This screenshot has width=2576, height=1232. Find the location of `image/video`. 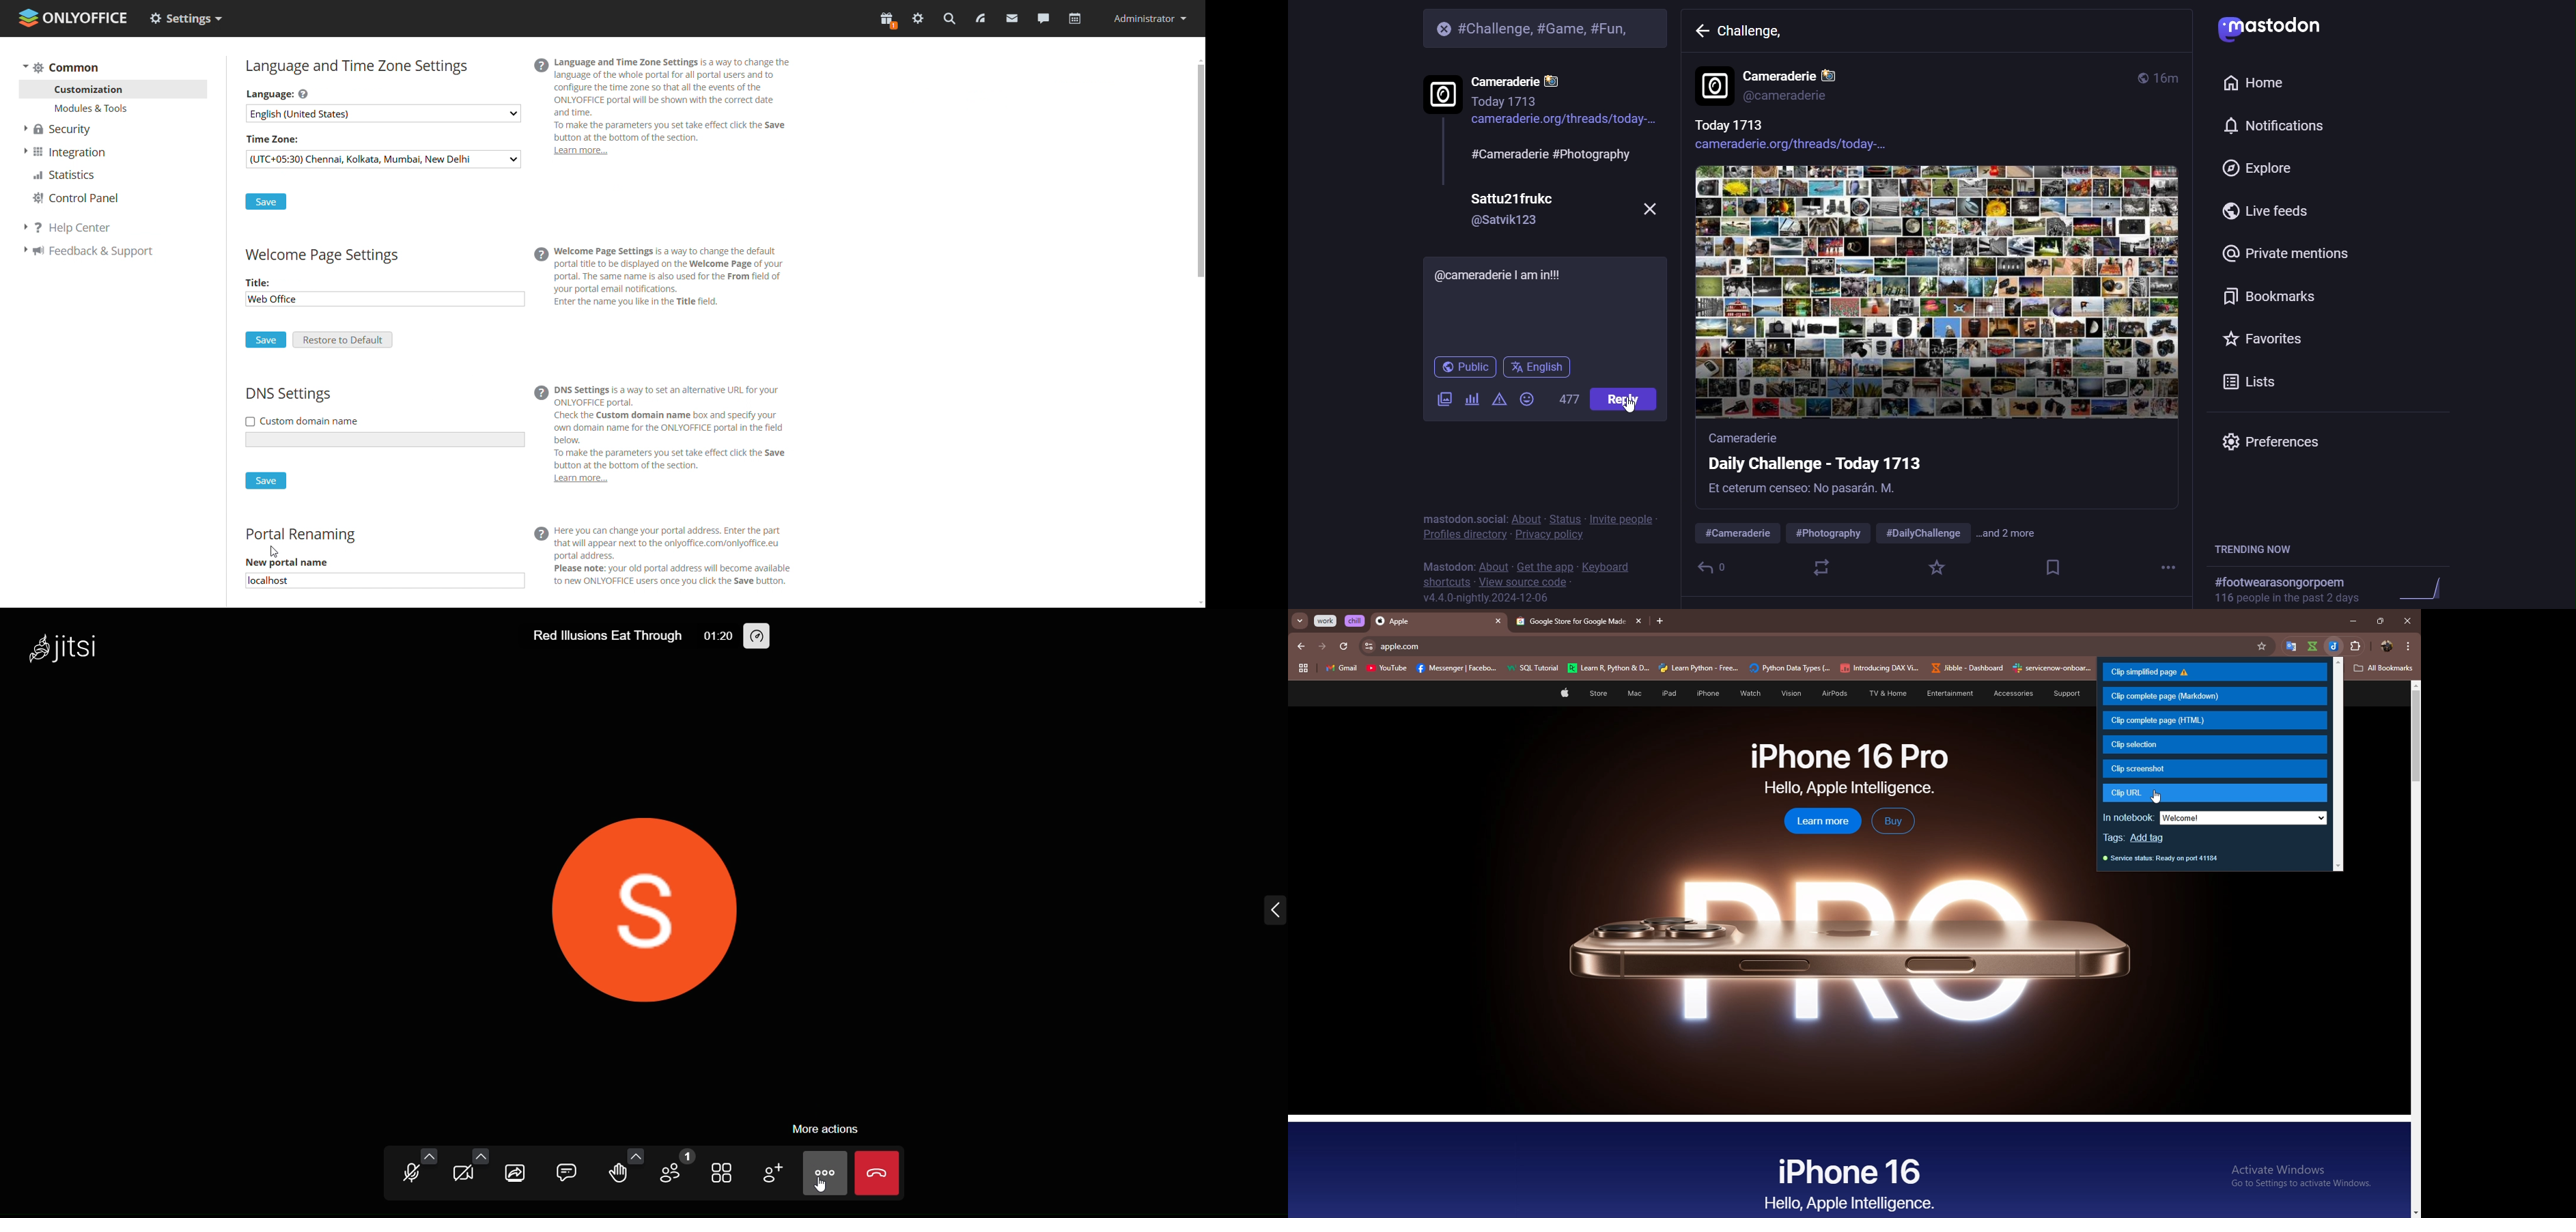

image/video is located at coordinates (1438, 397).